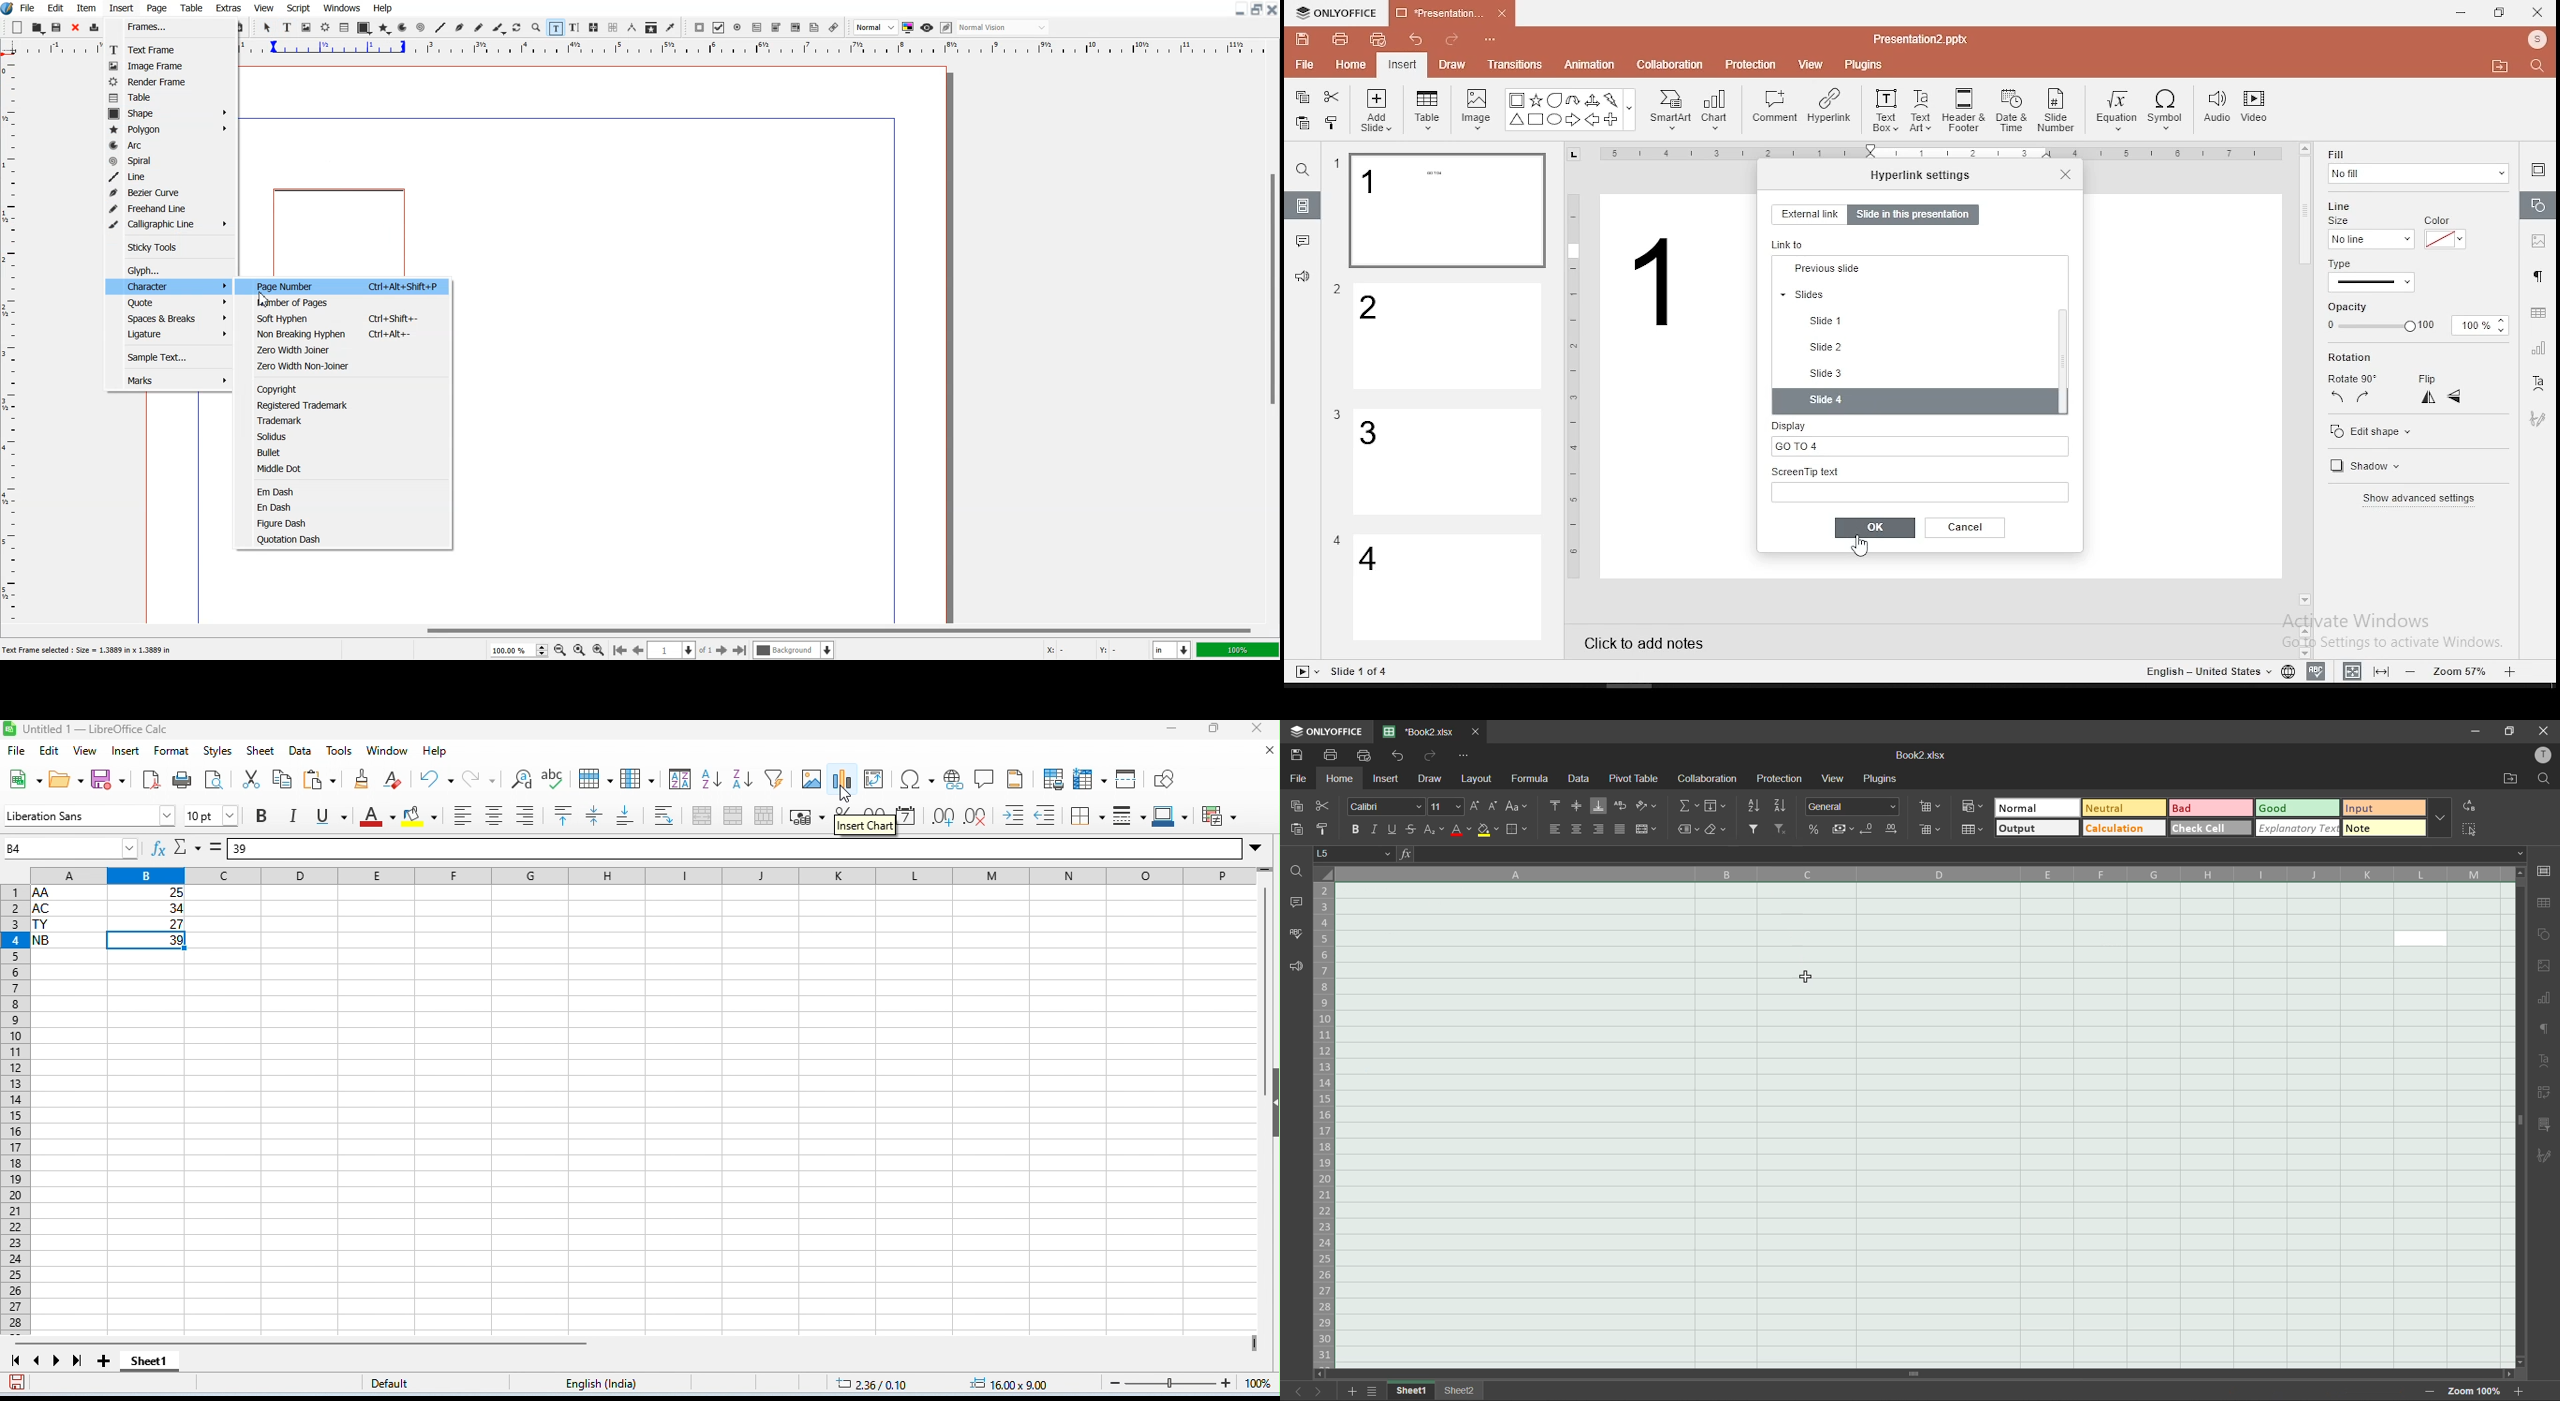  Describe the element at coordinates (1808, 214) in the screenshot. I see `external link` at that location.